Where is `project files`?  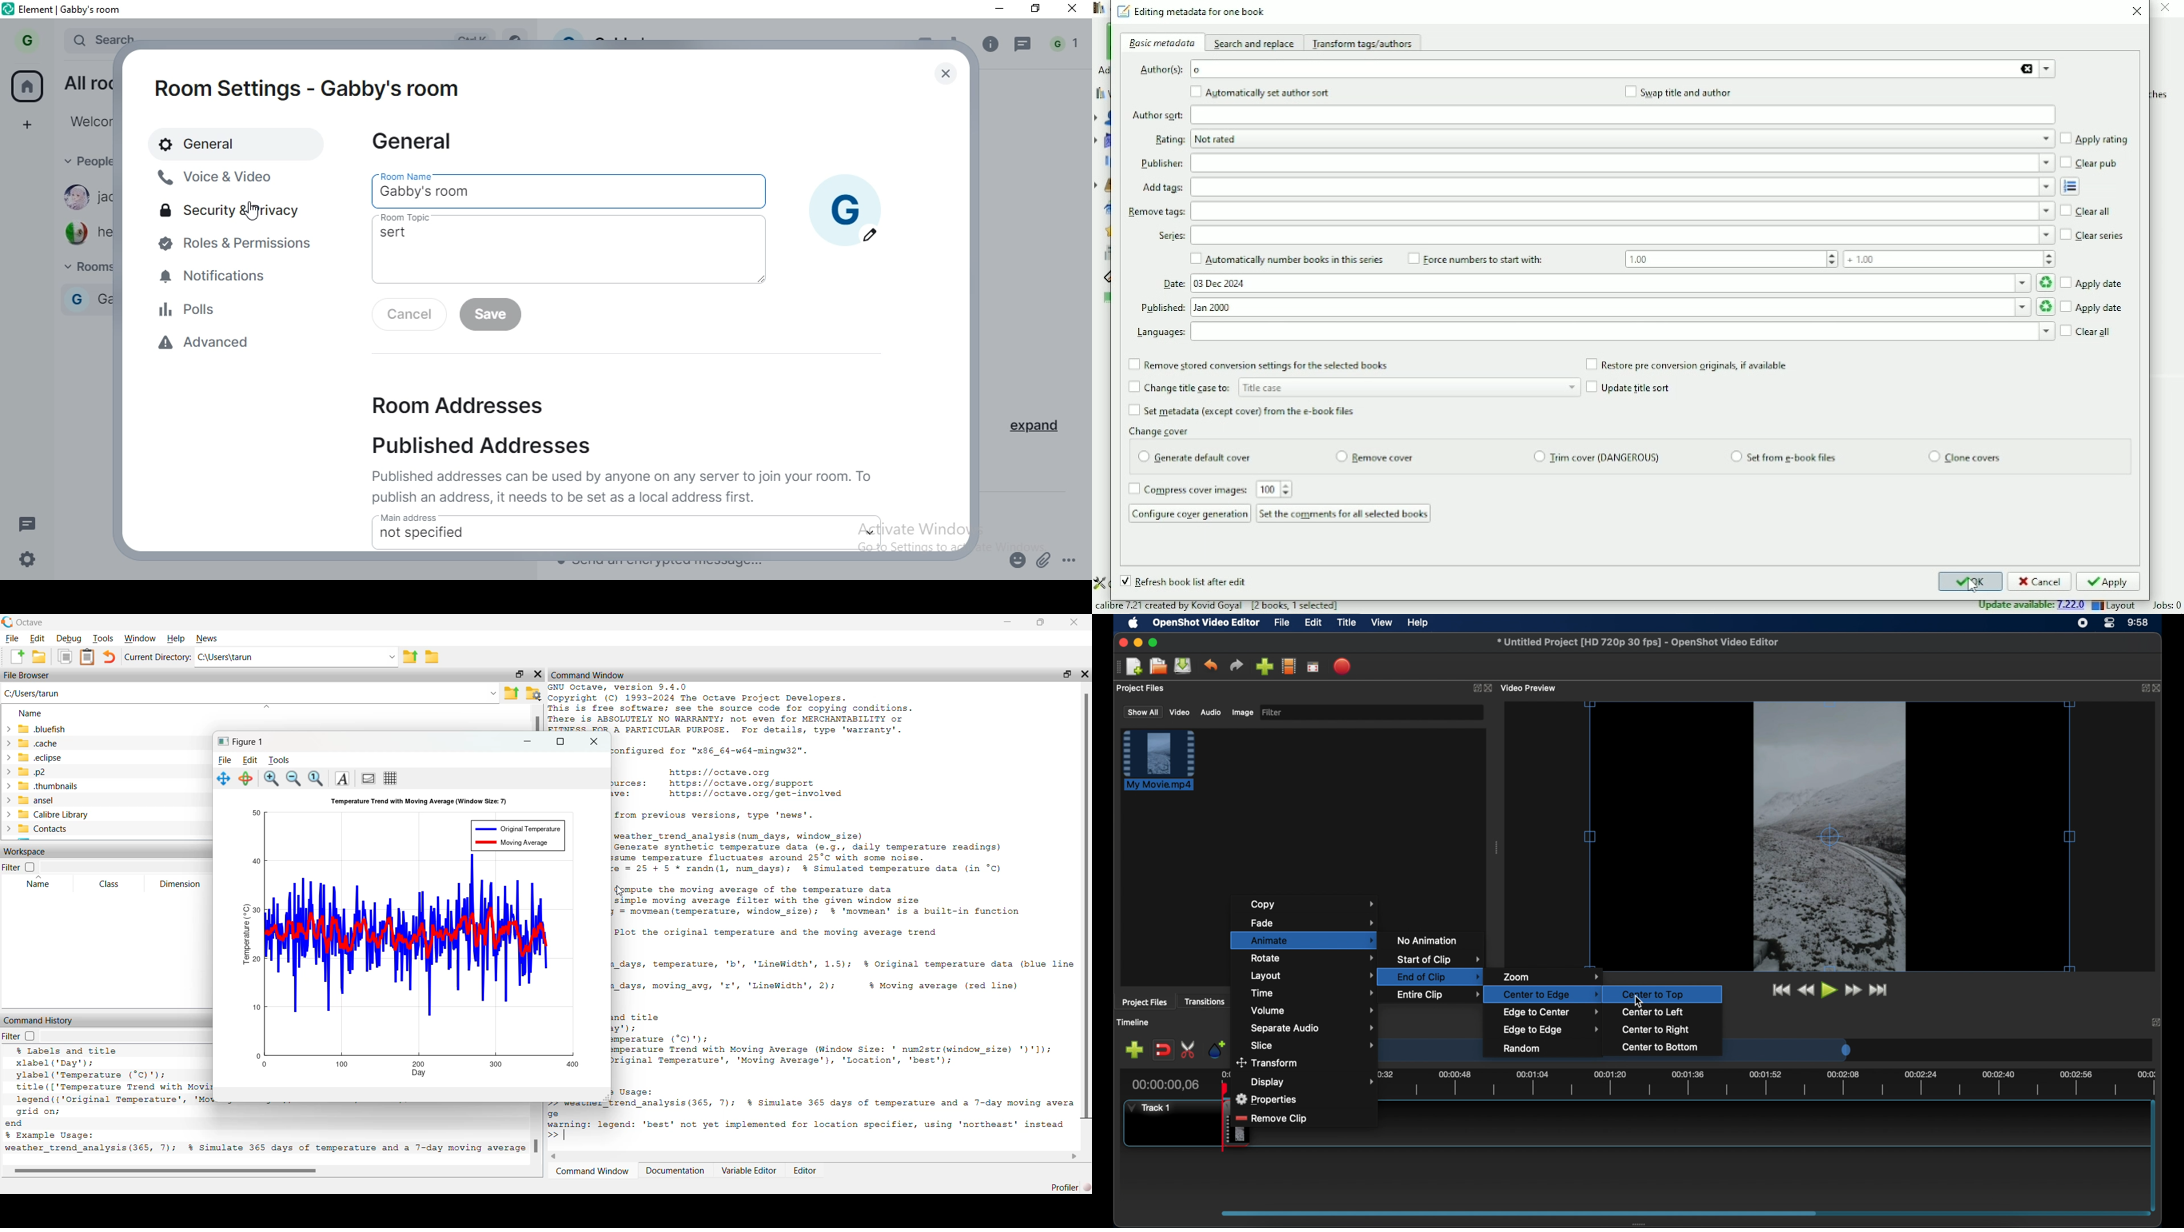
project files is located at coordinates (1144, 1002).